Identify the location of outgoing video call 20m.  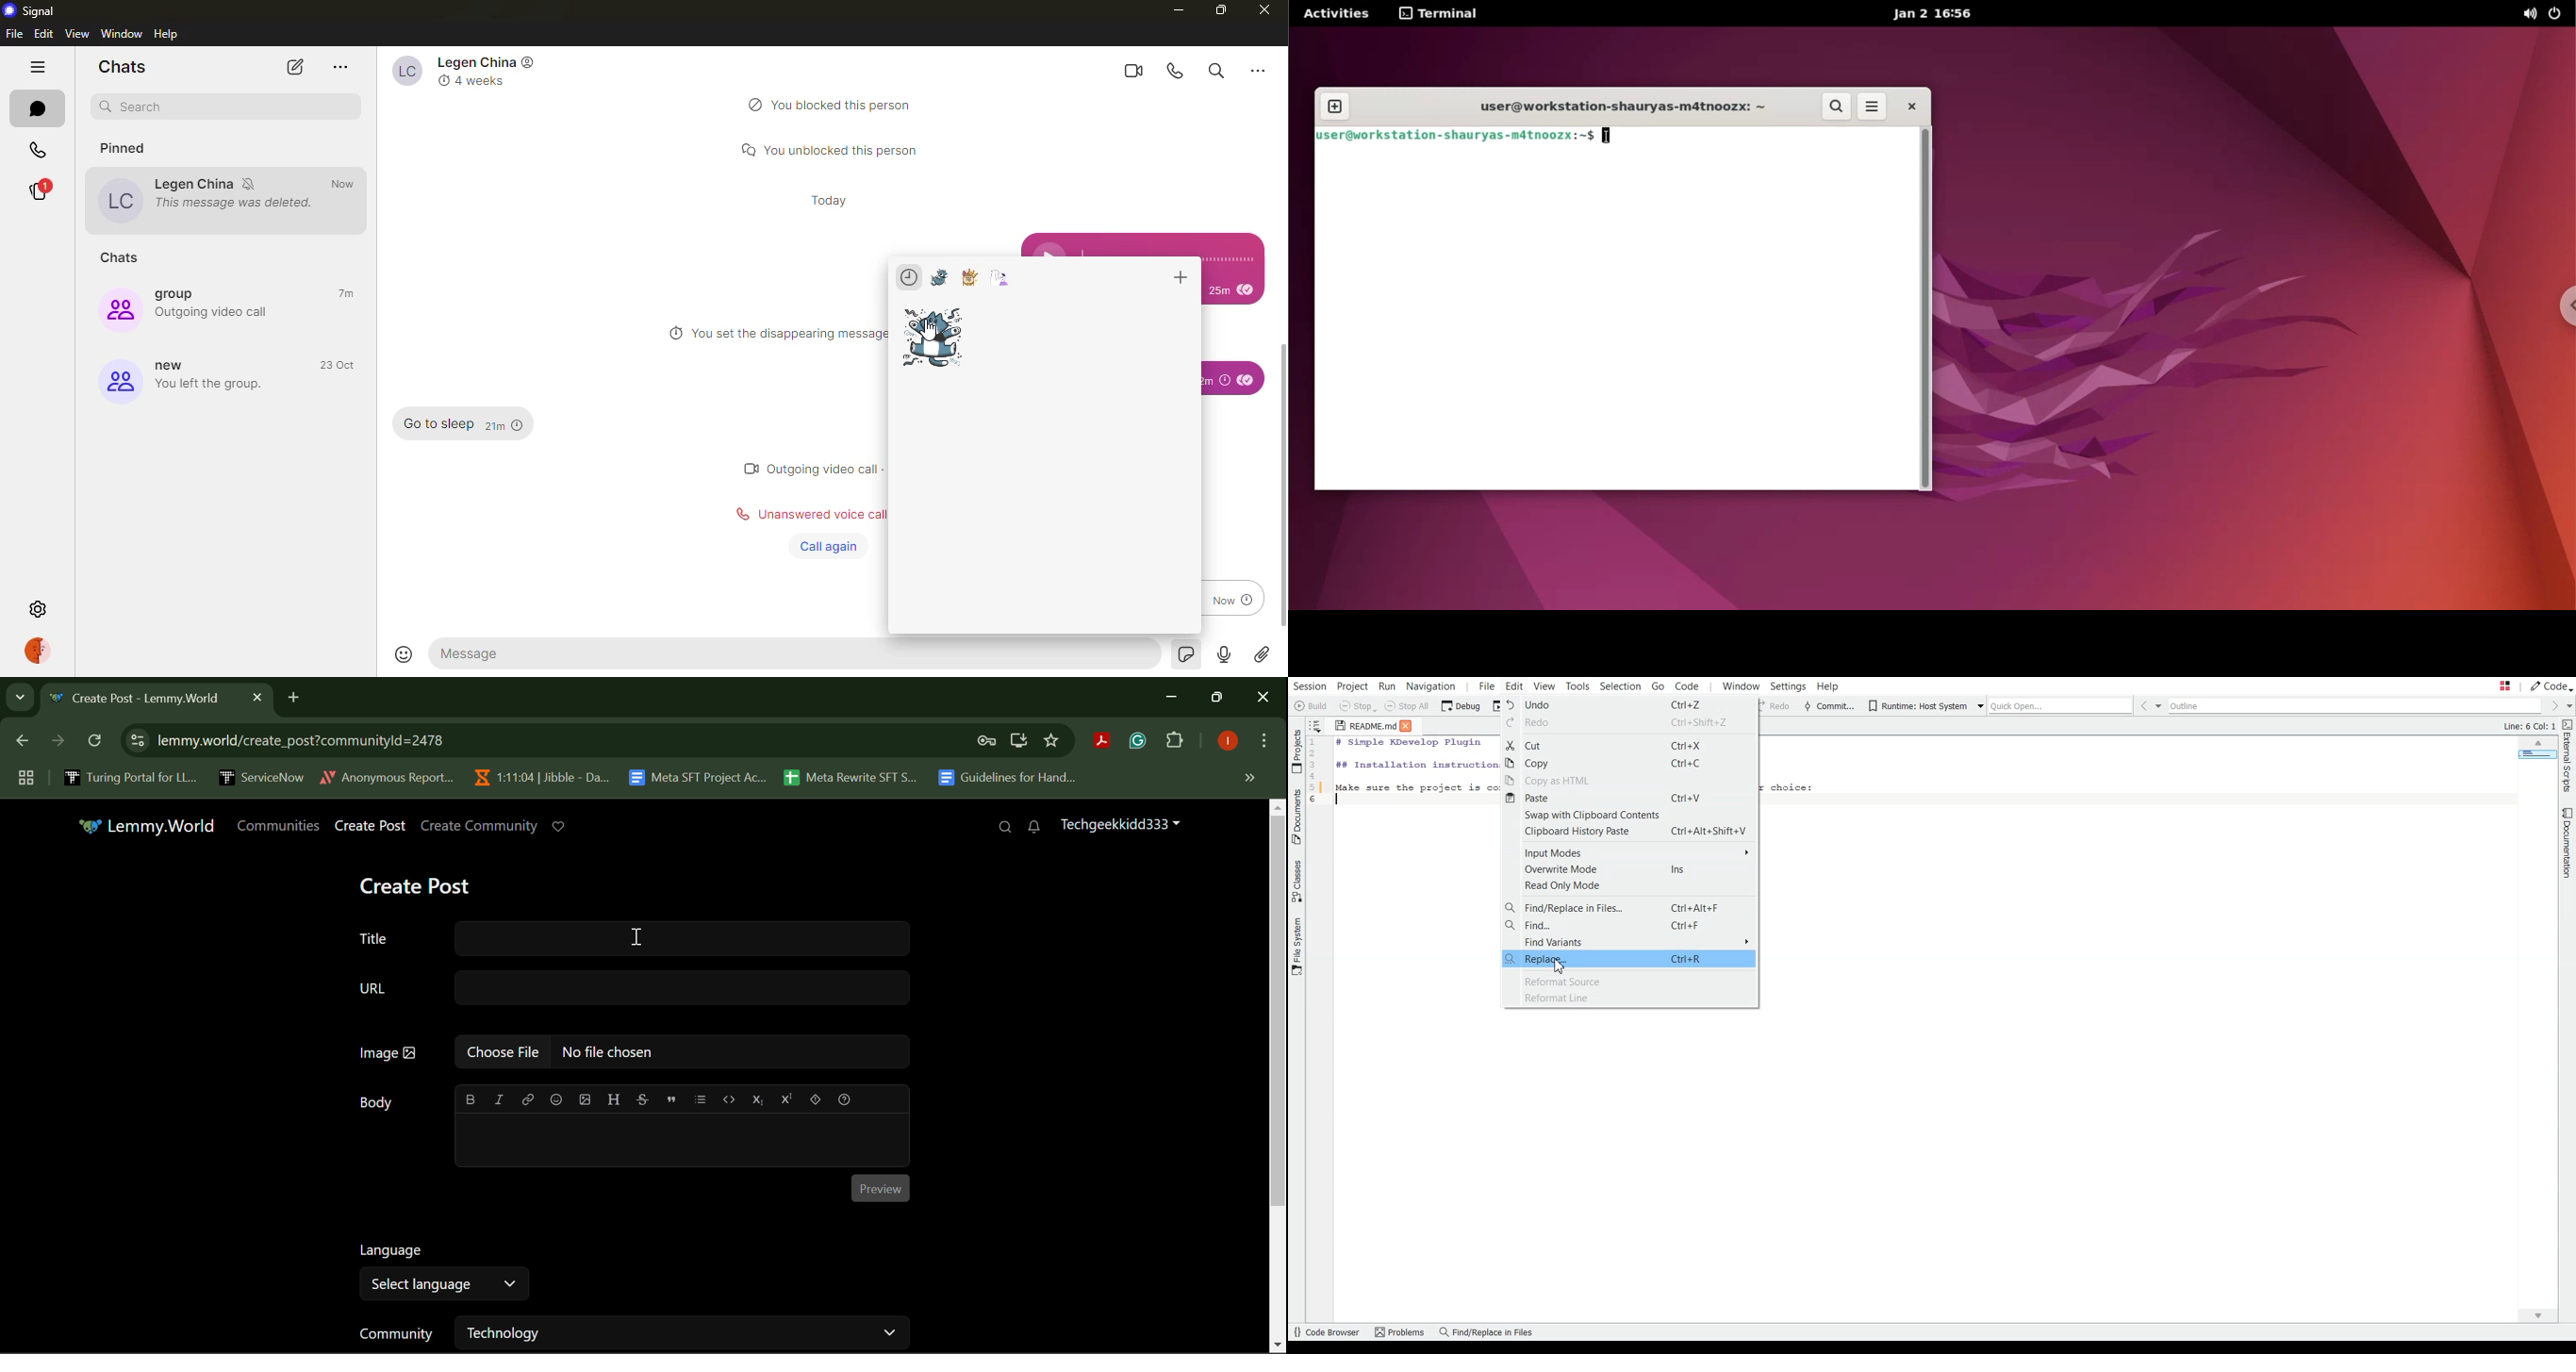
(828, 466).